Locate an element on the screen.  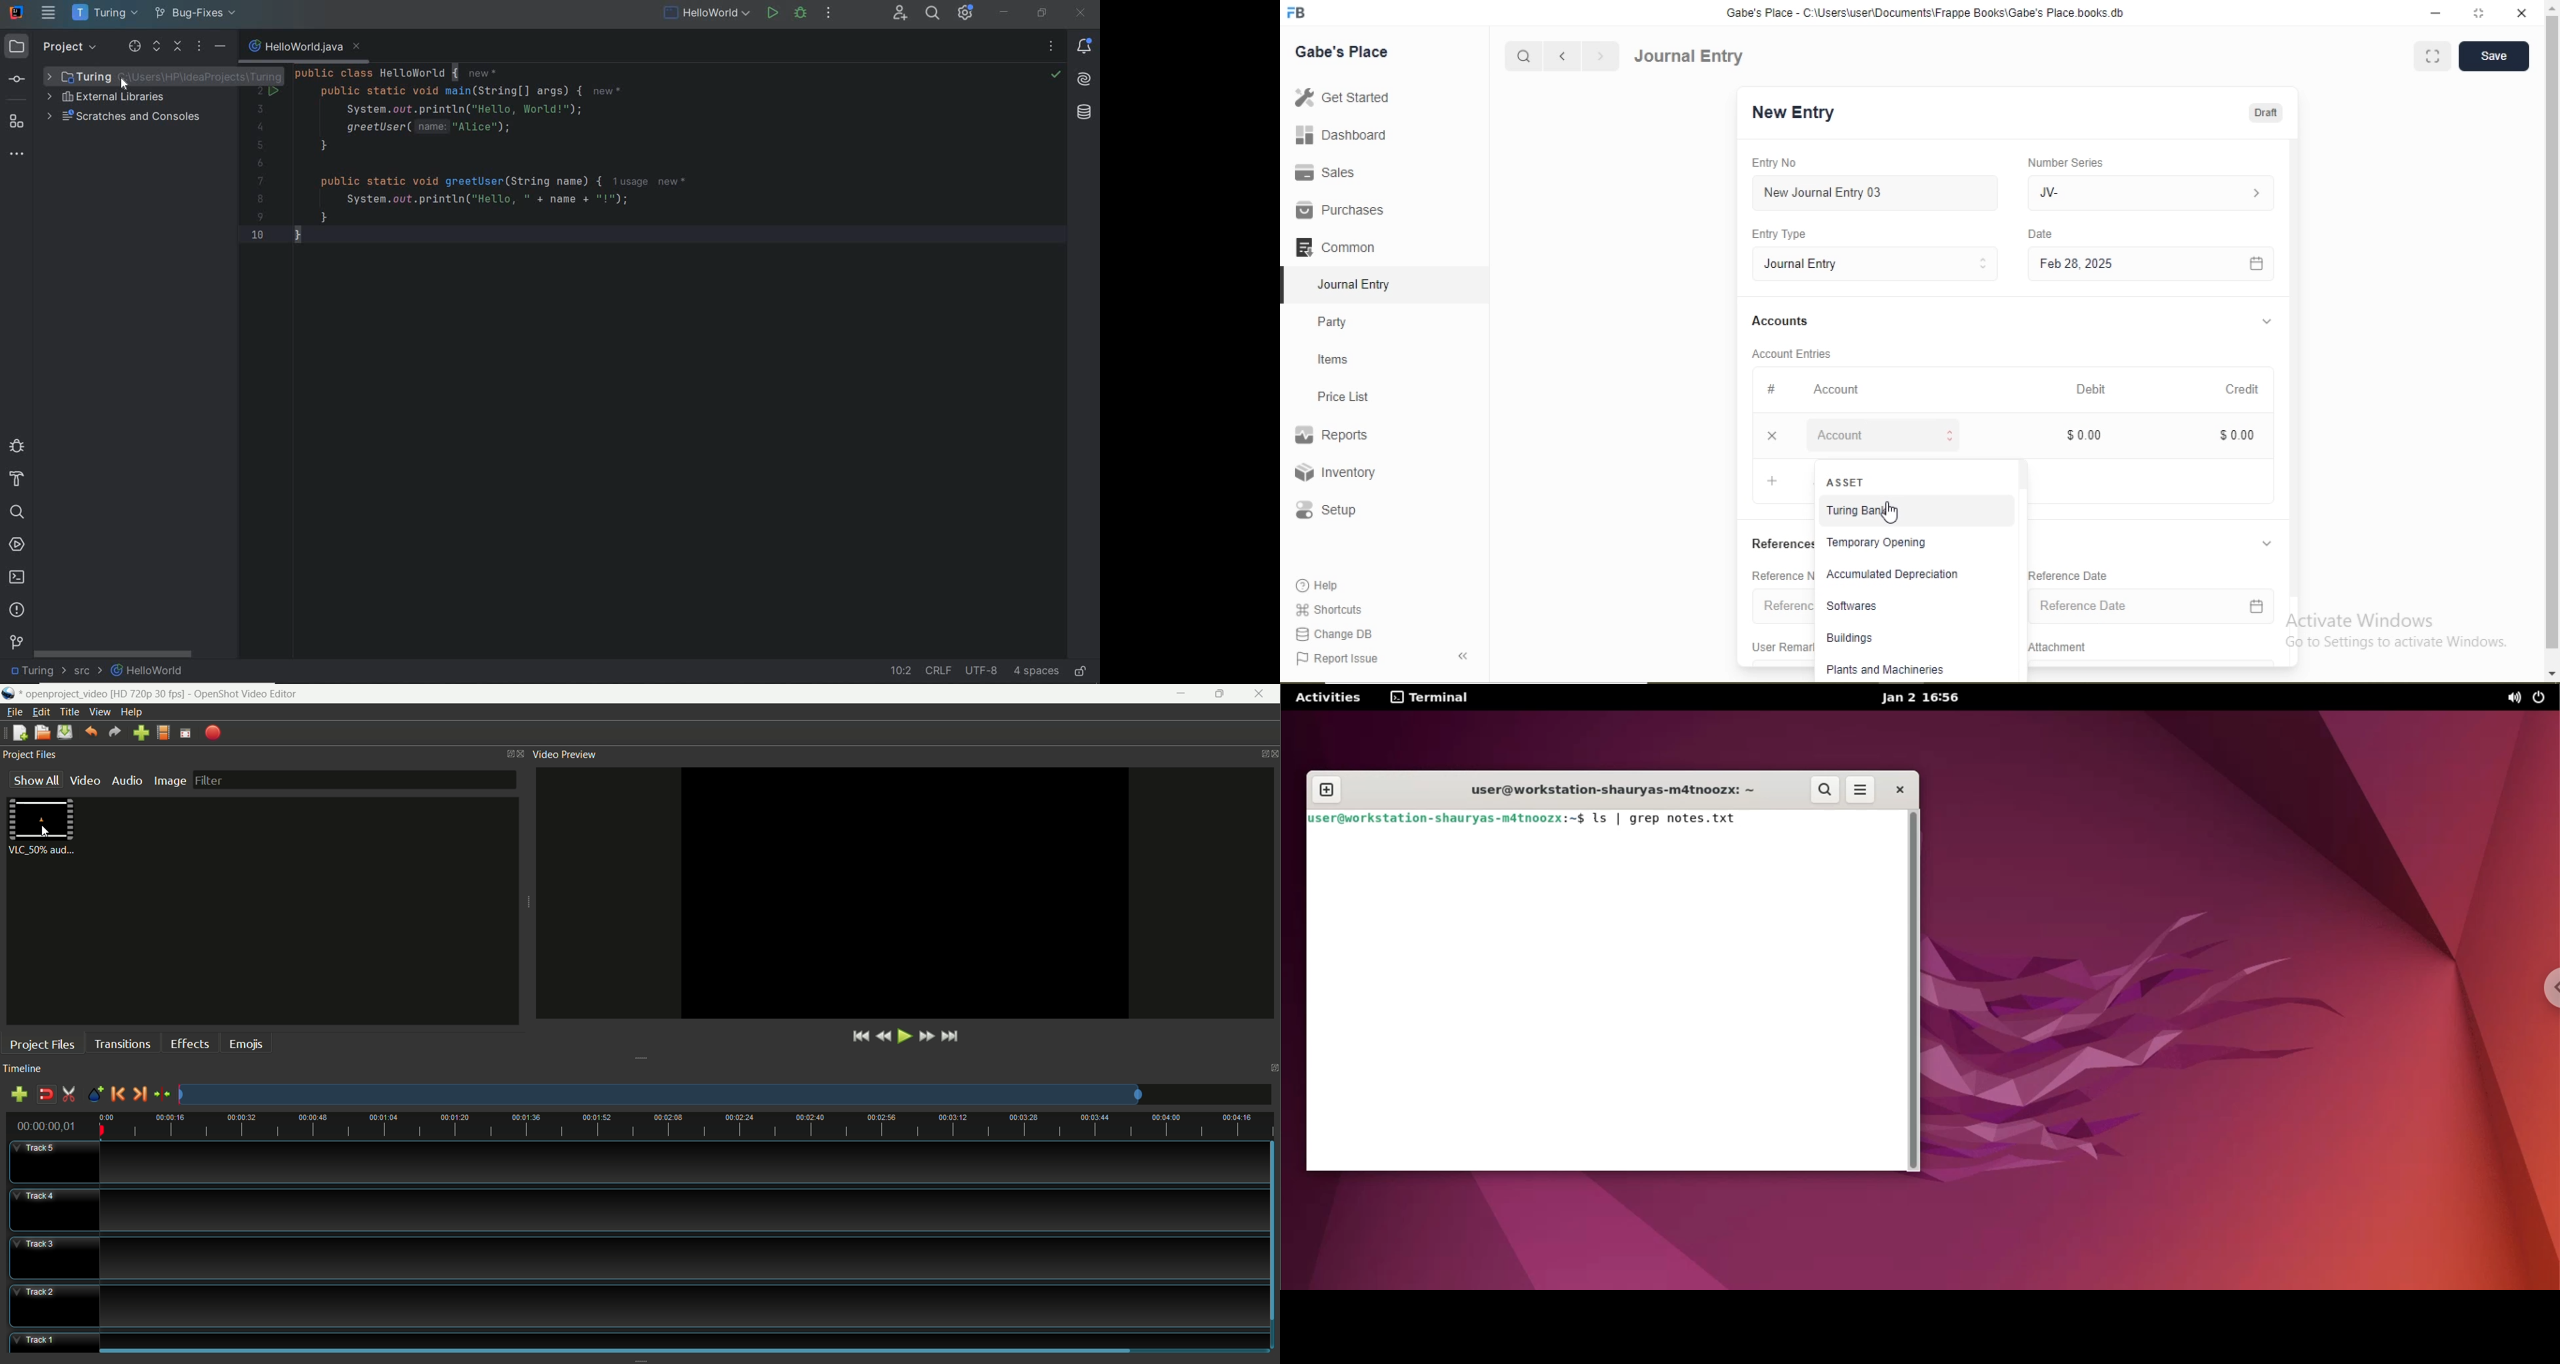
Attachment is located at coordinates (2060, 647).